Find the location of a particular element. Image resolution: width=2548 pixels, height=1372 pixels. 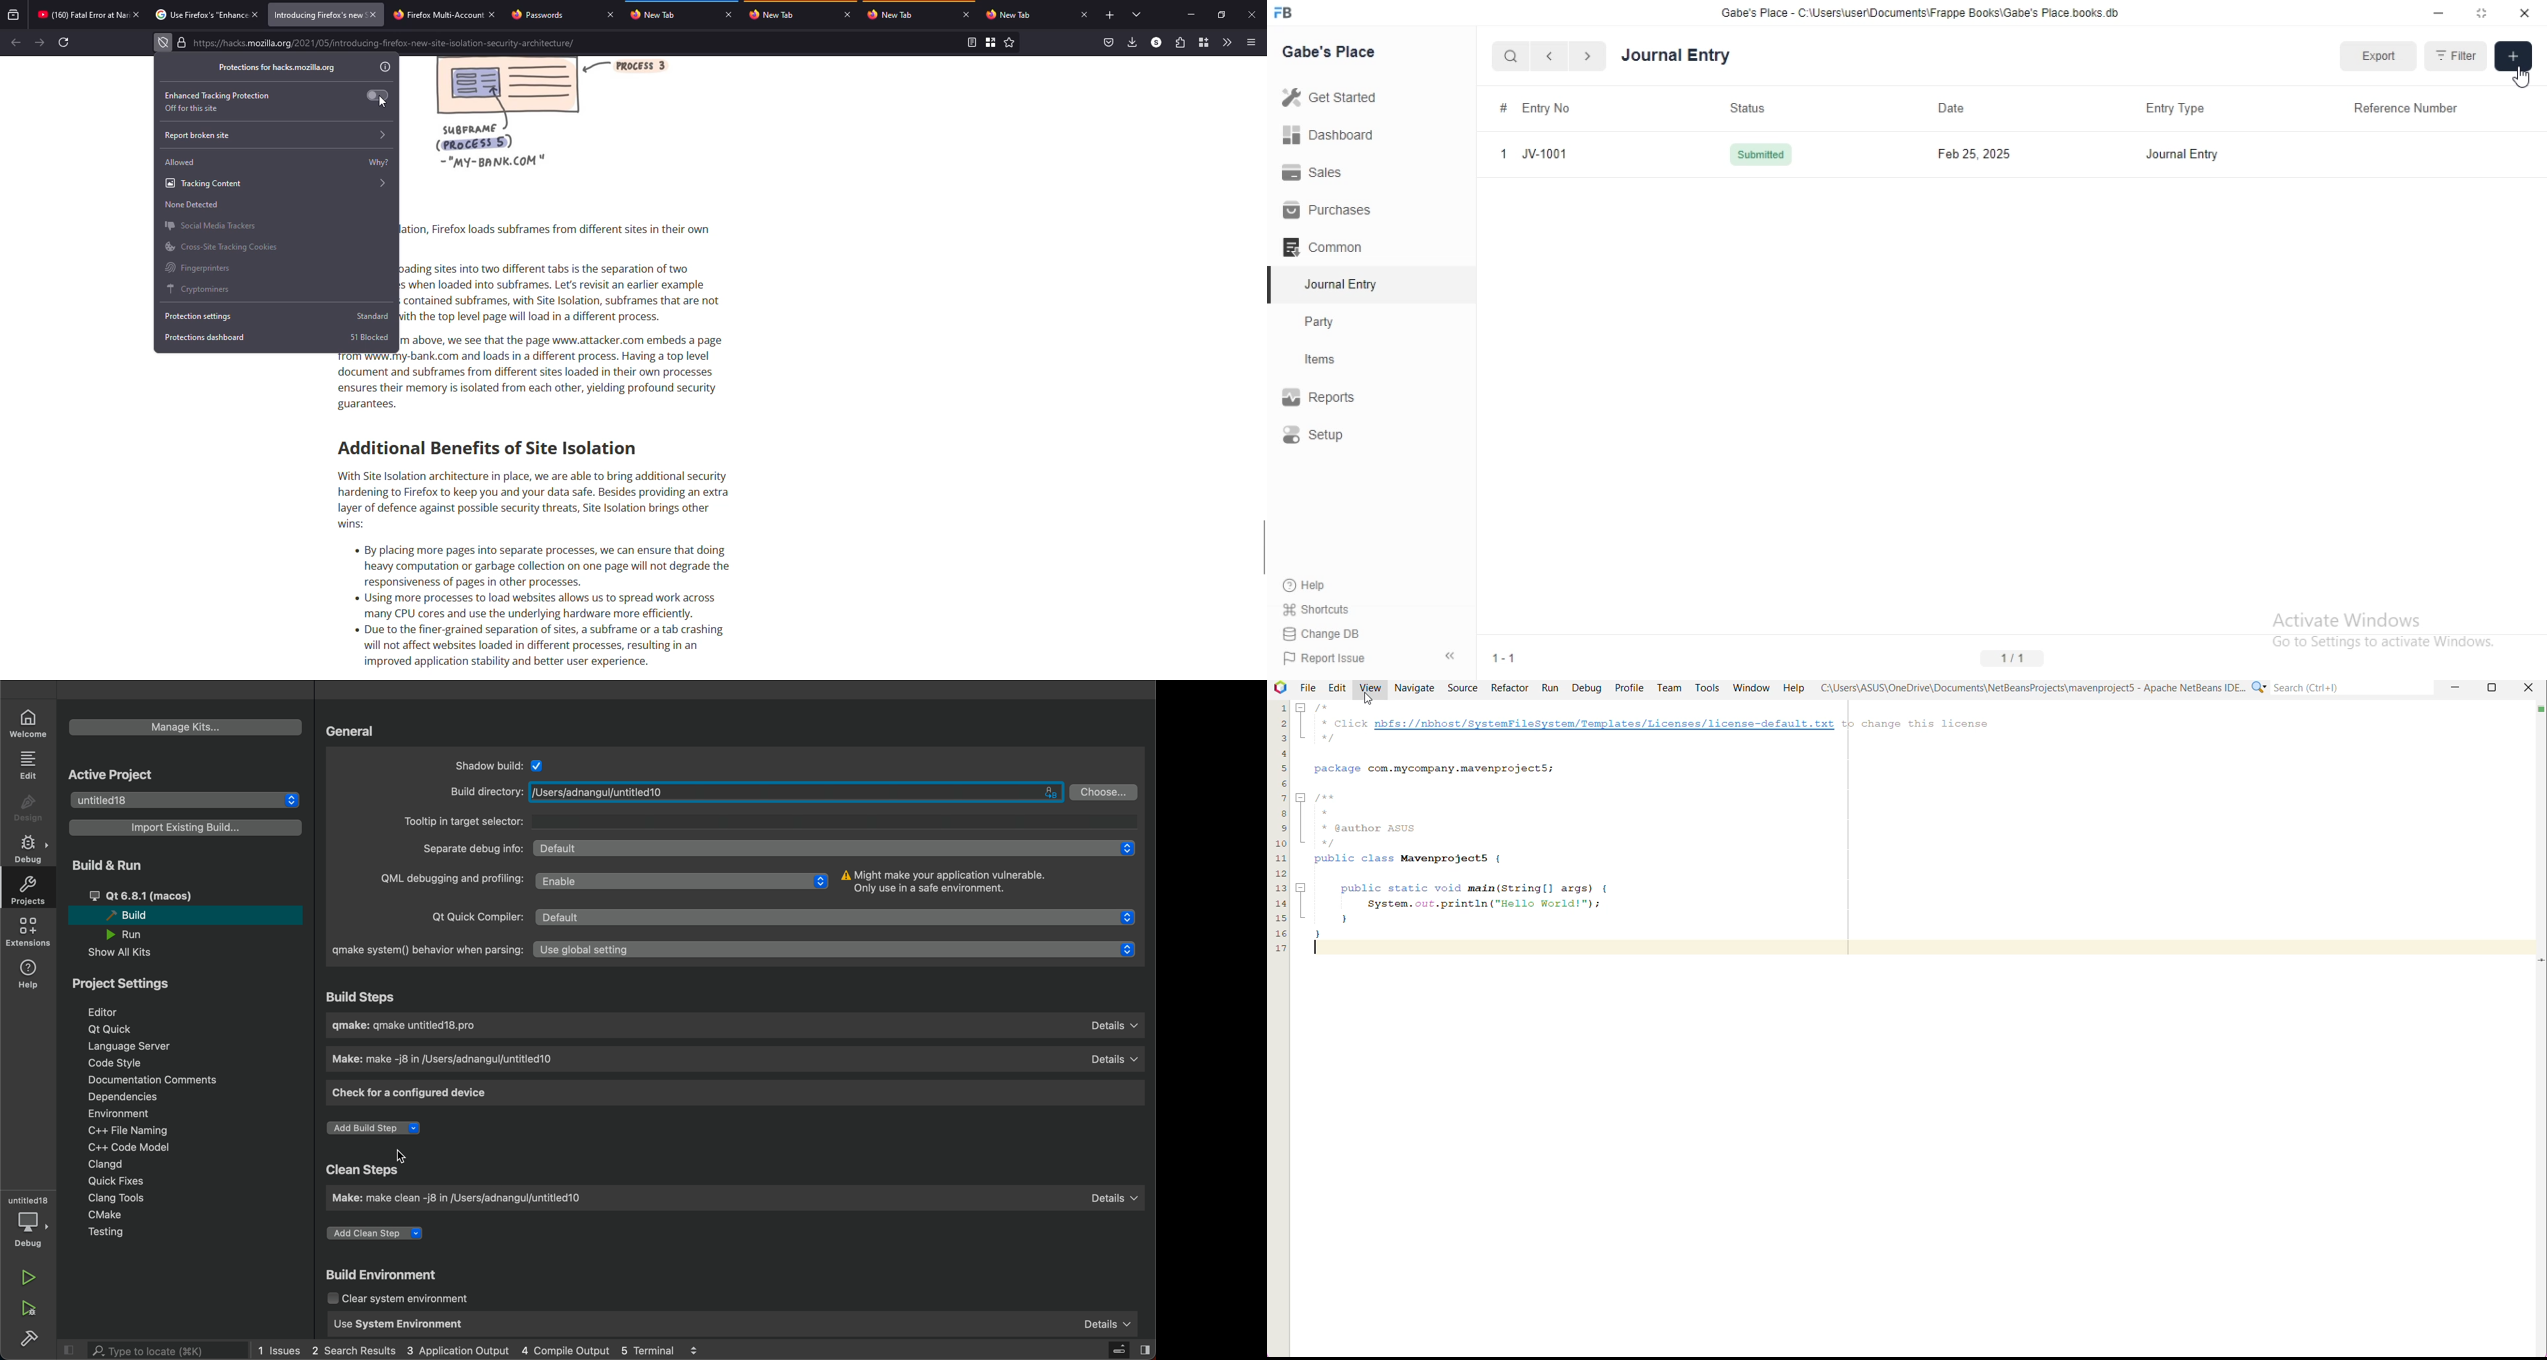

untitled18 is located at coordinates (186, 798).